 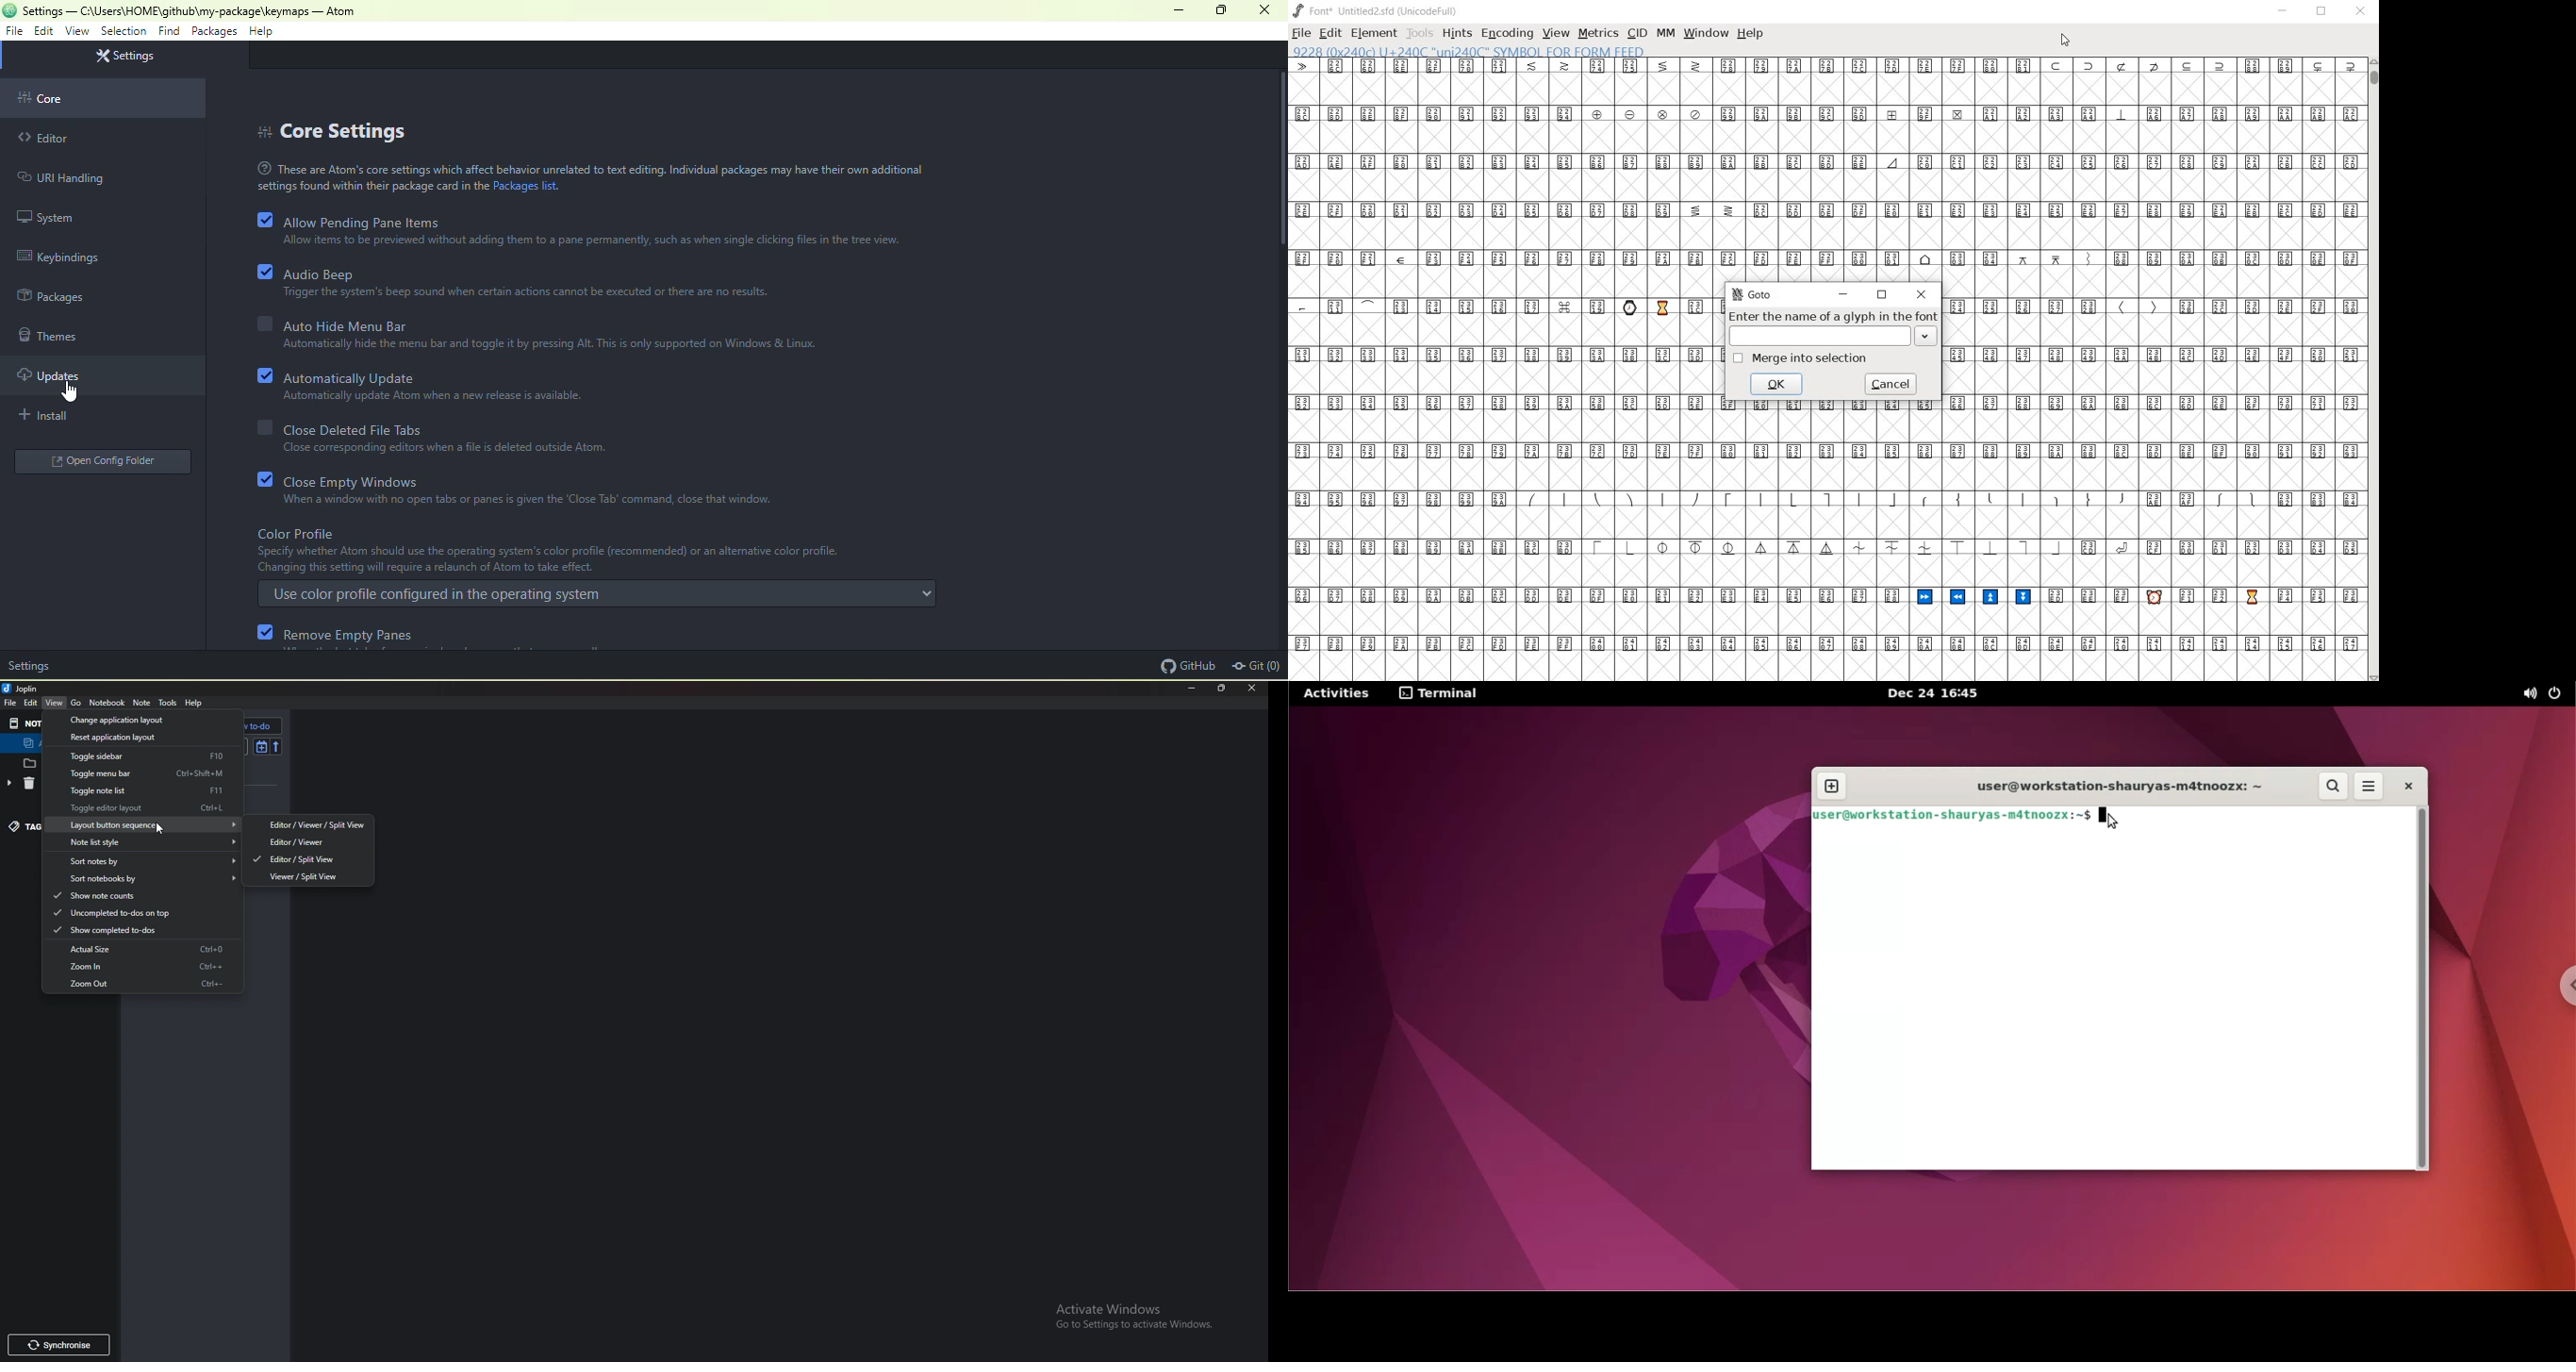 I want to click on Toggle sidebar, so click(x=139, y=756).